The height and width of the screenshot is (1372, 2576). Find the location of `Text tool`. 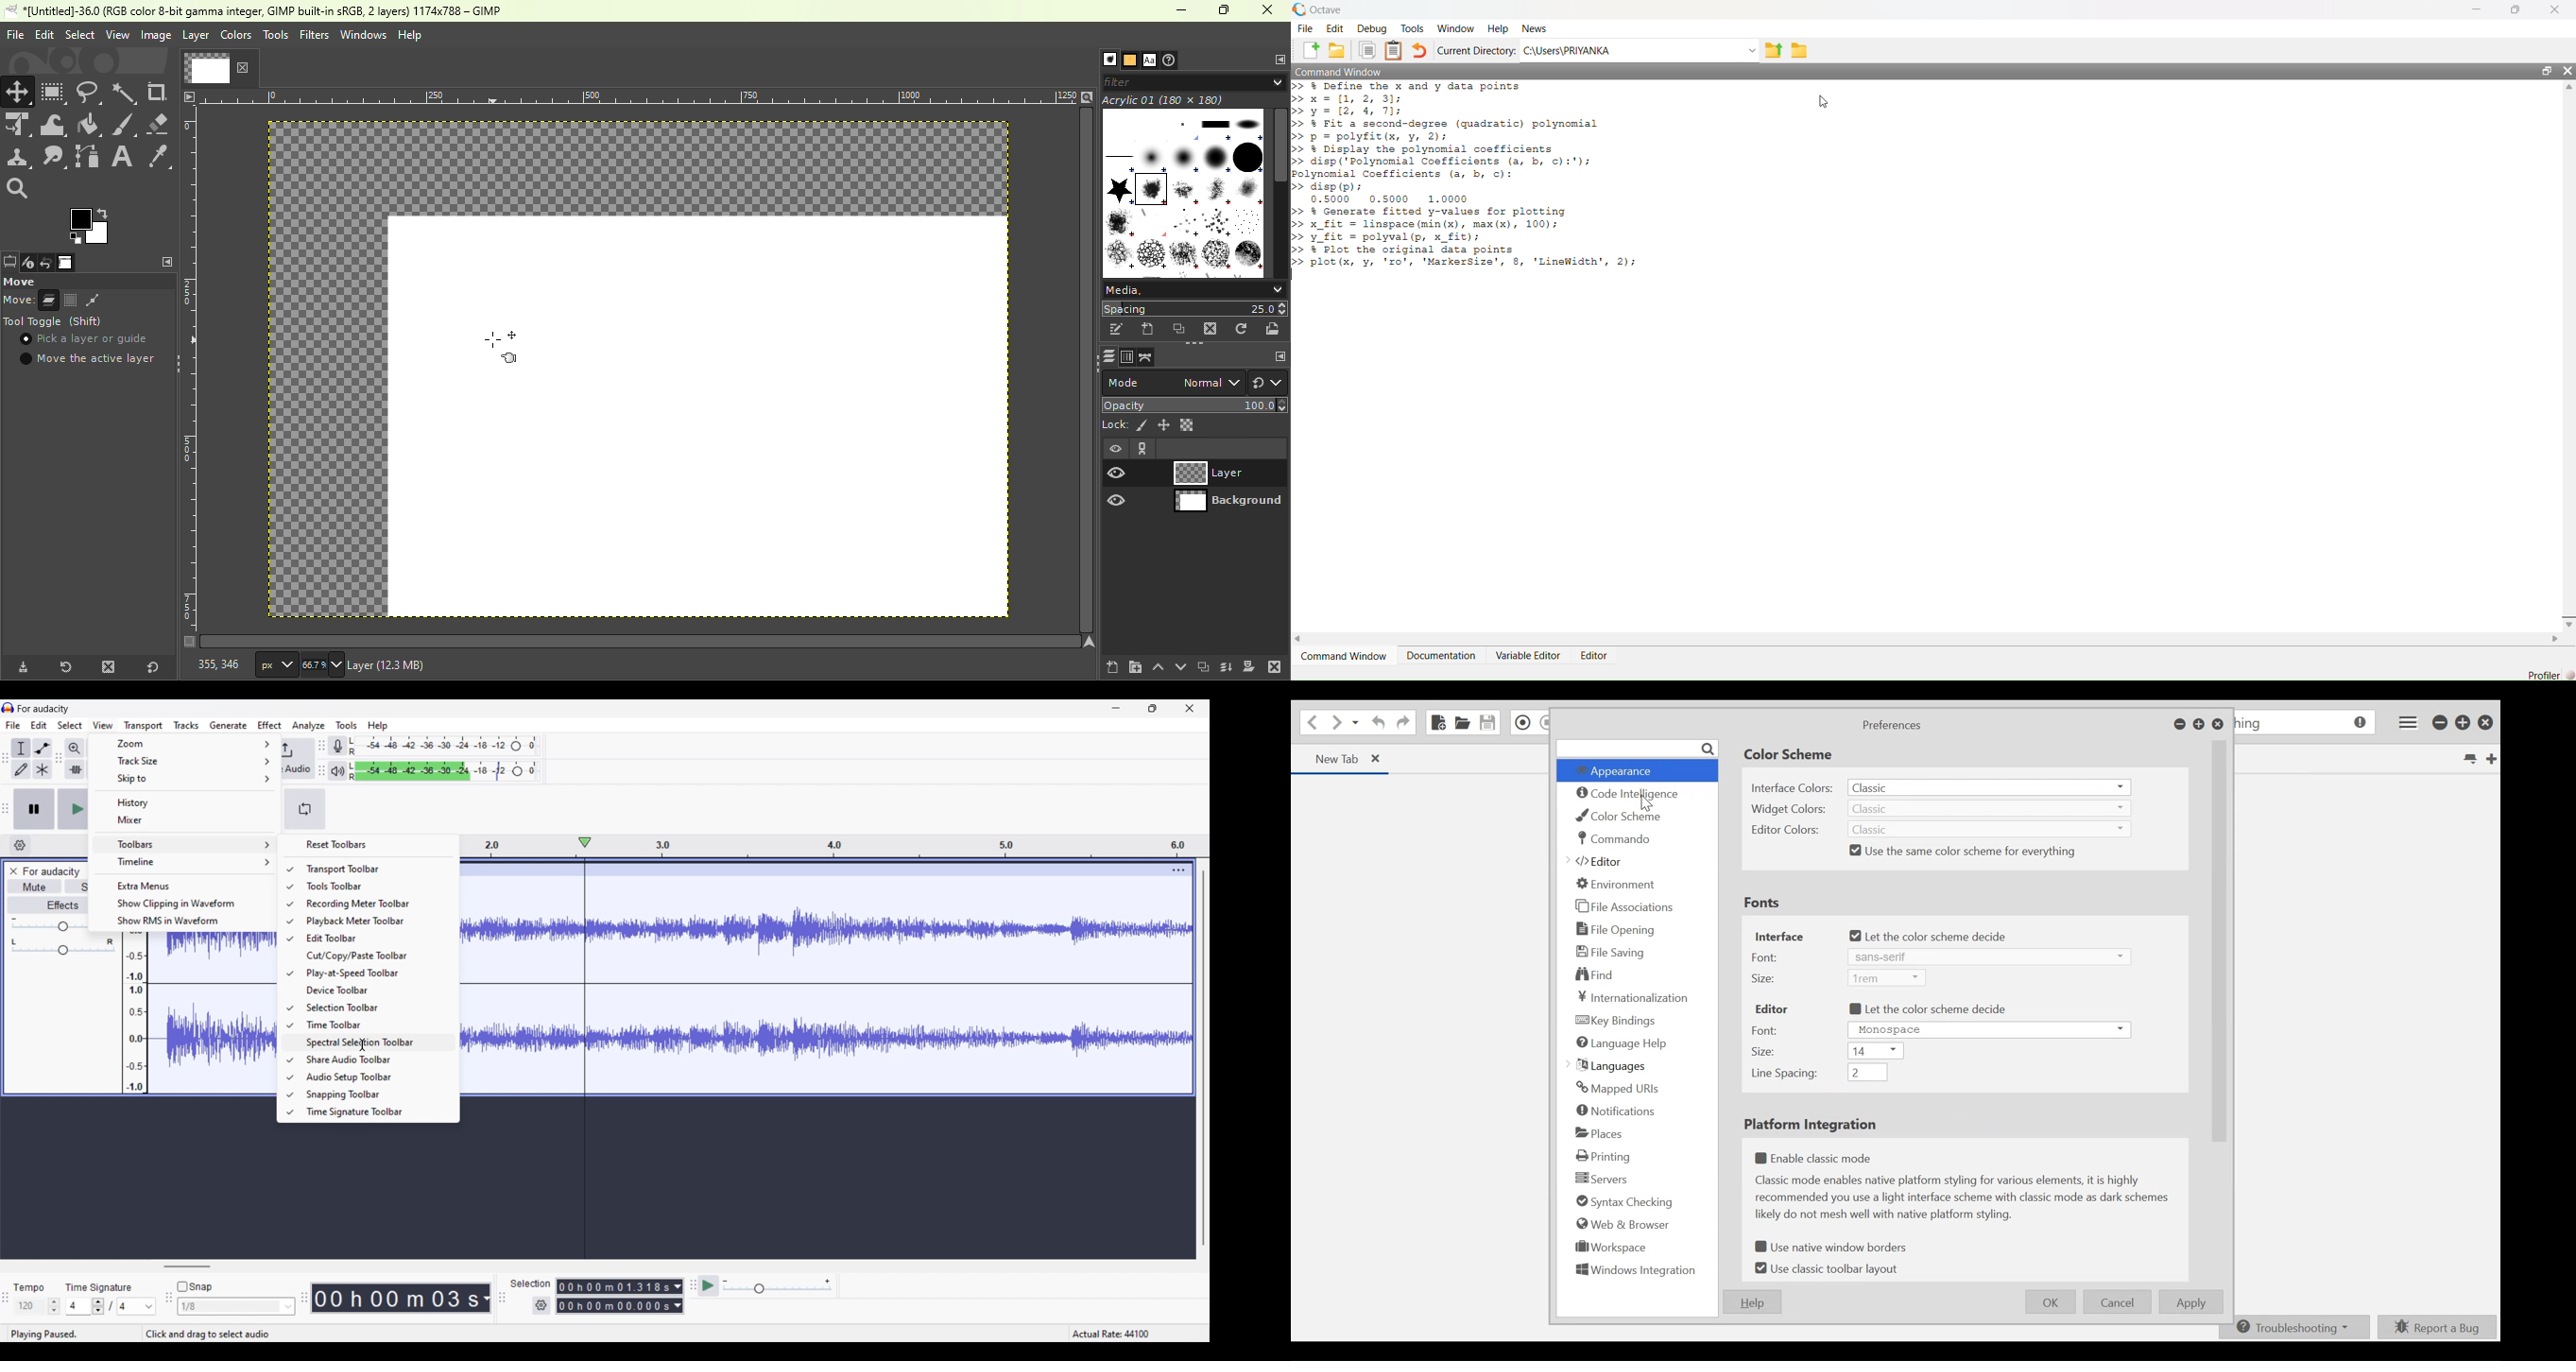

Text tool is located at coordinates (123, 155).